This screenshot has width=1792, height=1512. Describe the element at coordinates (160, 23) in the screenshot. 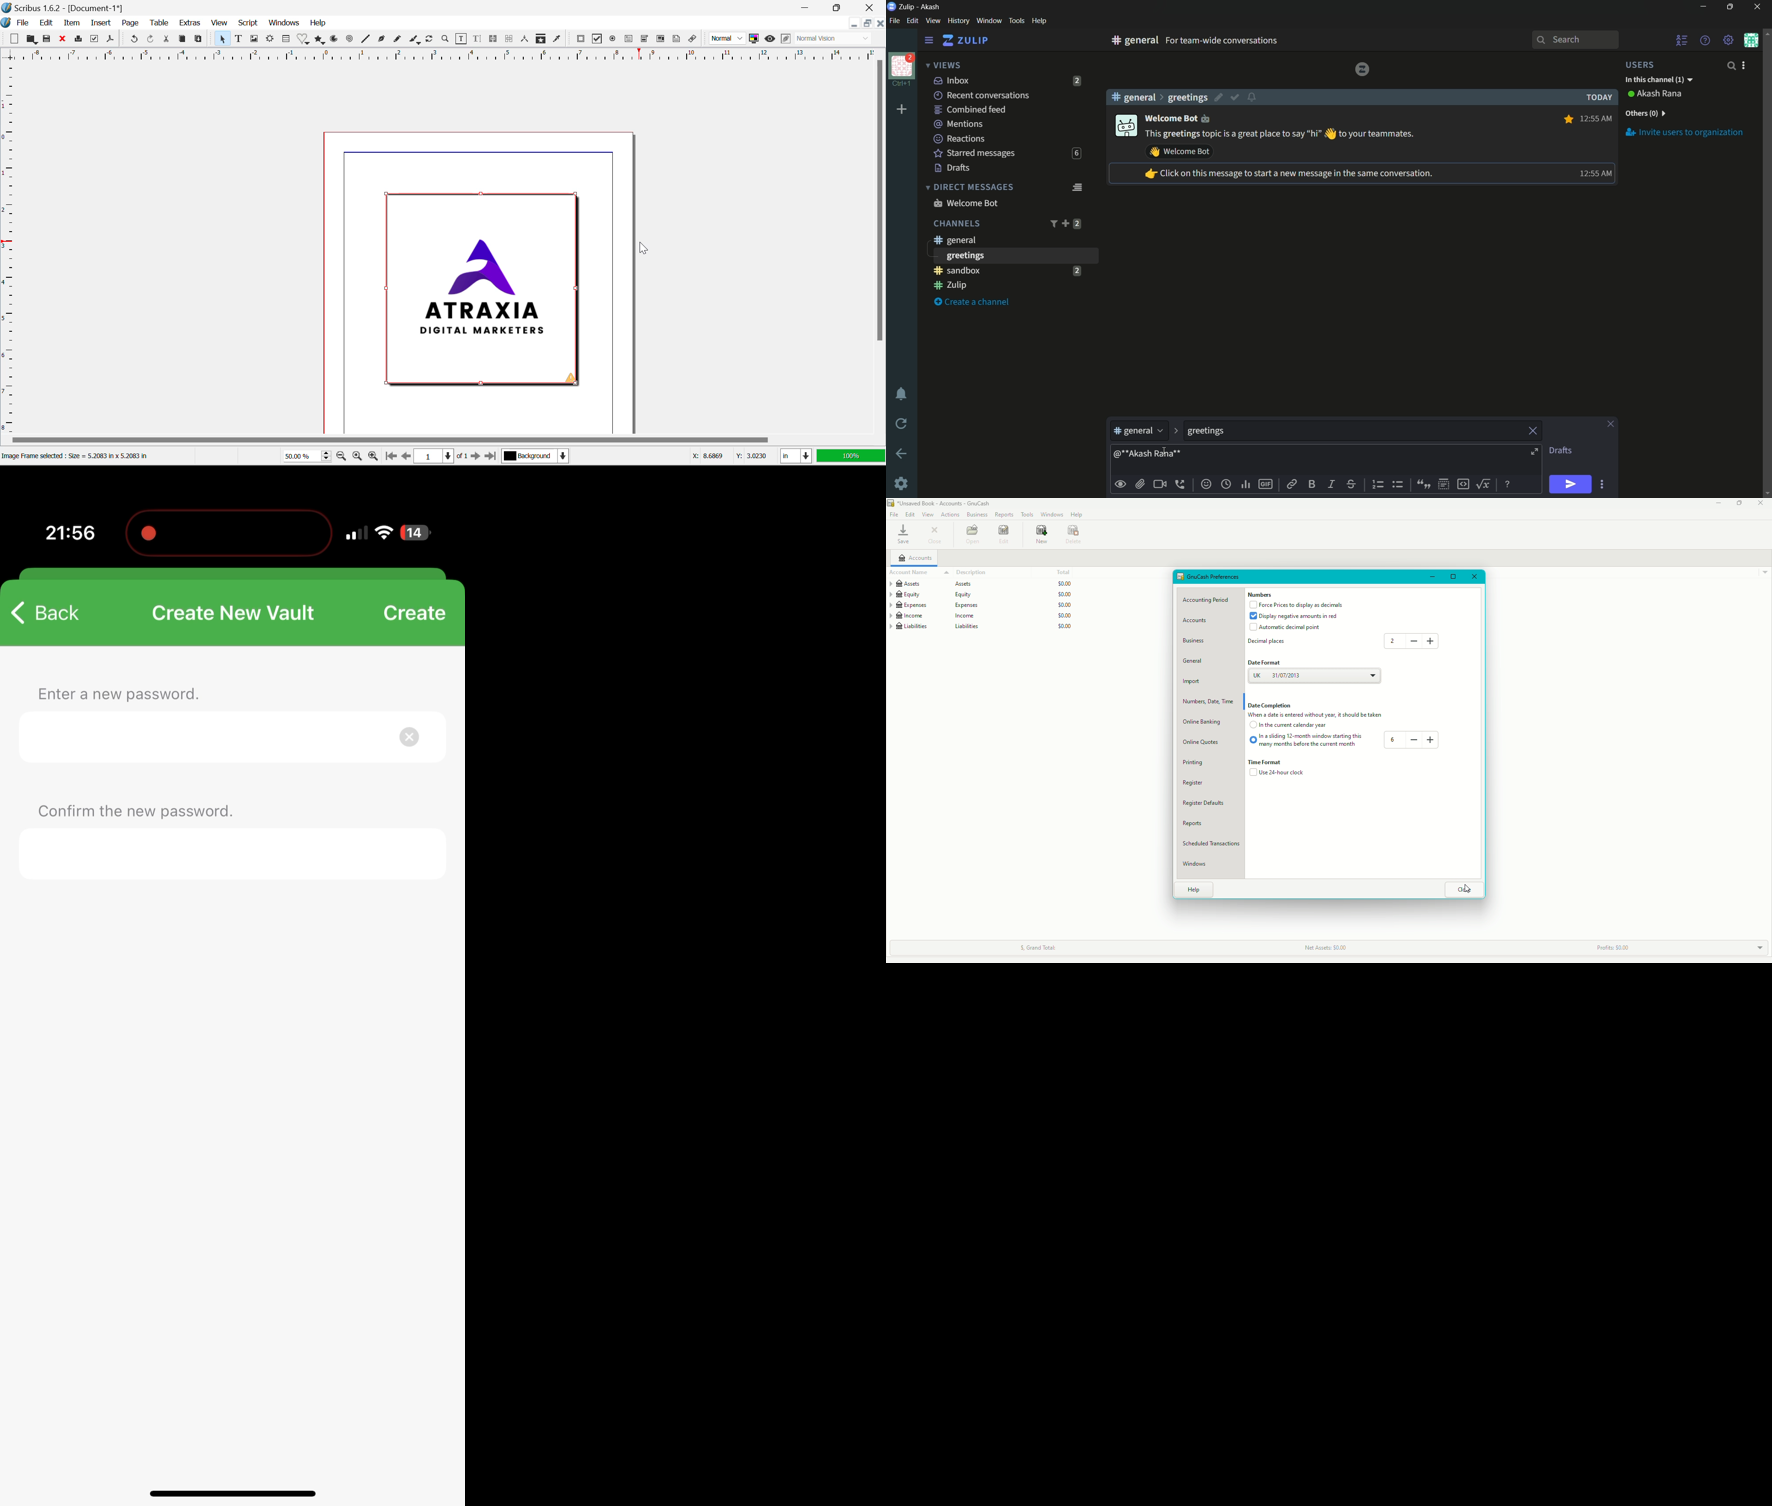

I see `Table` at that location.